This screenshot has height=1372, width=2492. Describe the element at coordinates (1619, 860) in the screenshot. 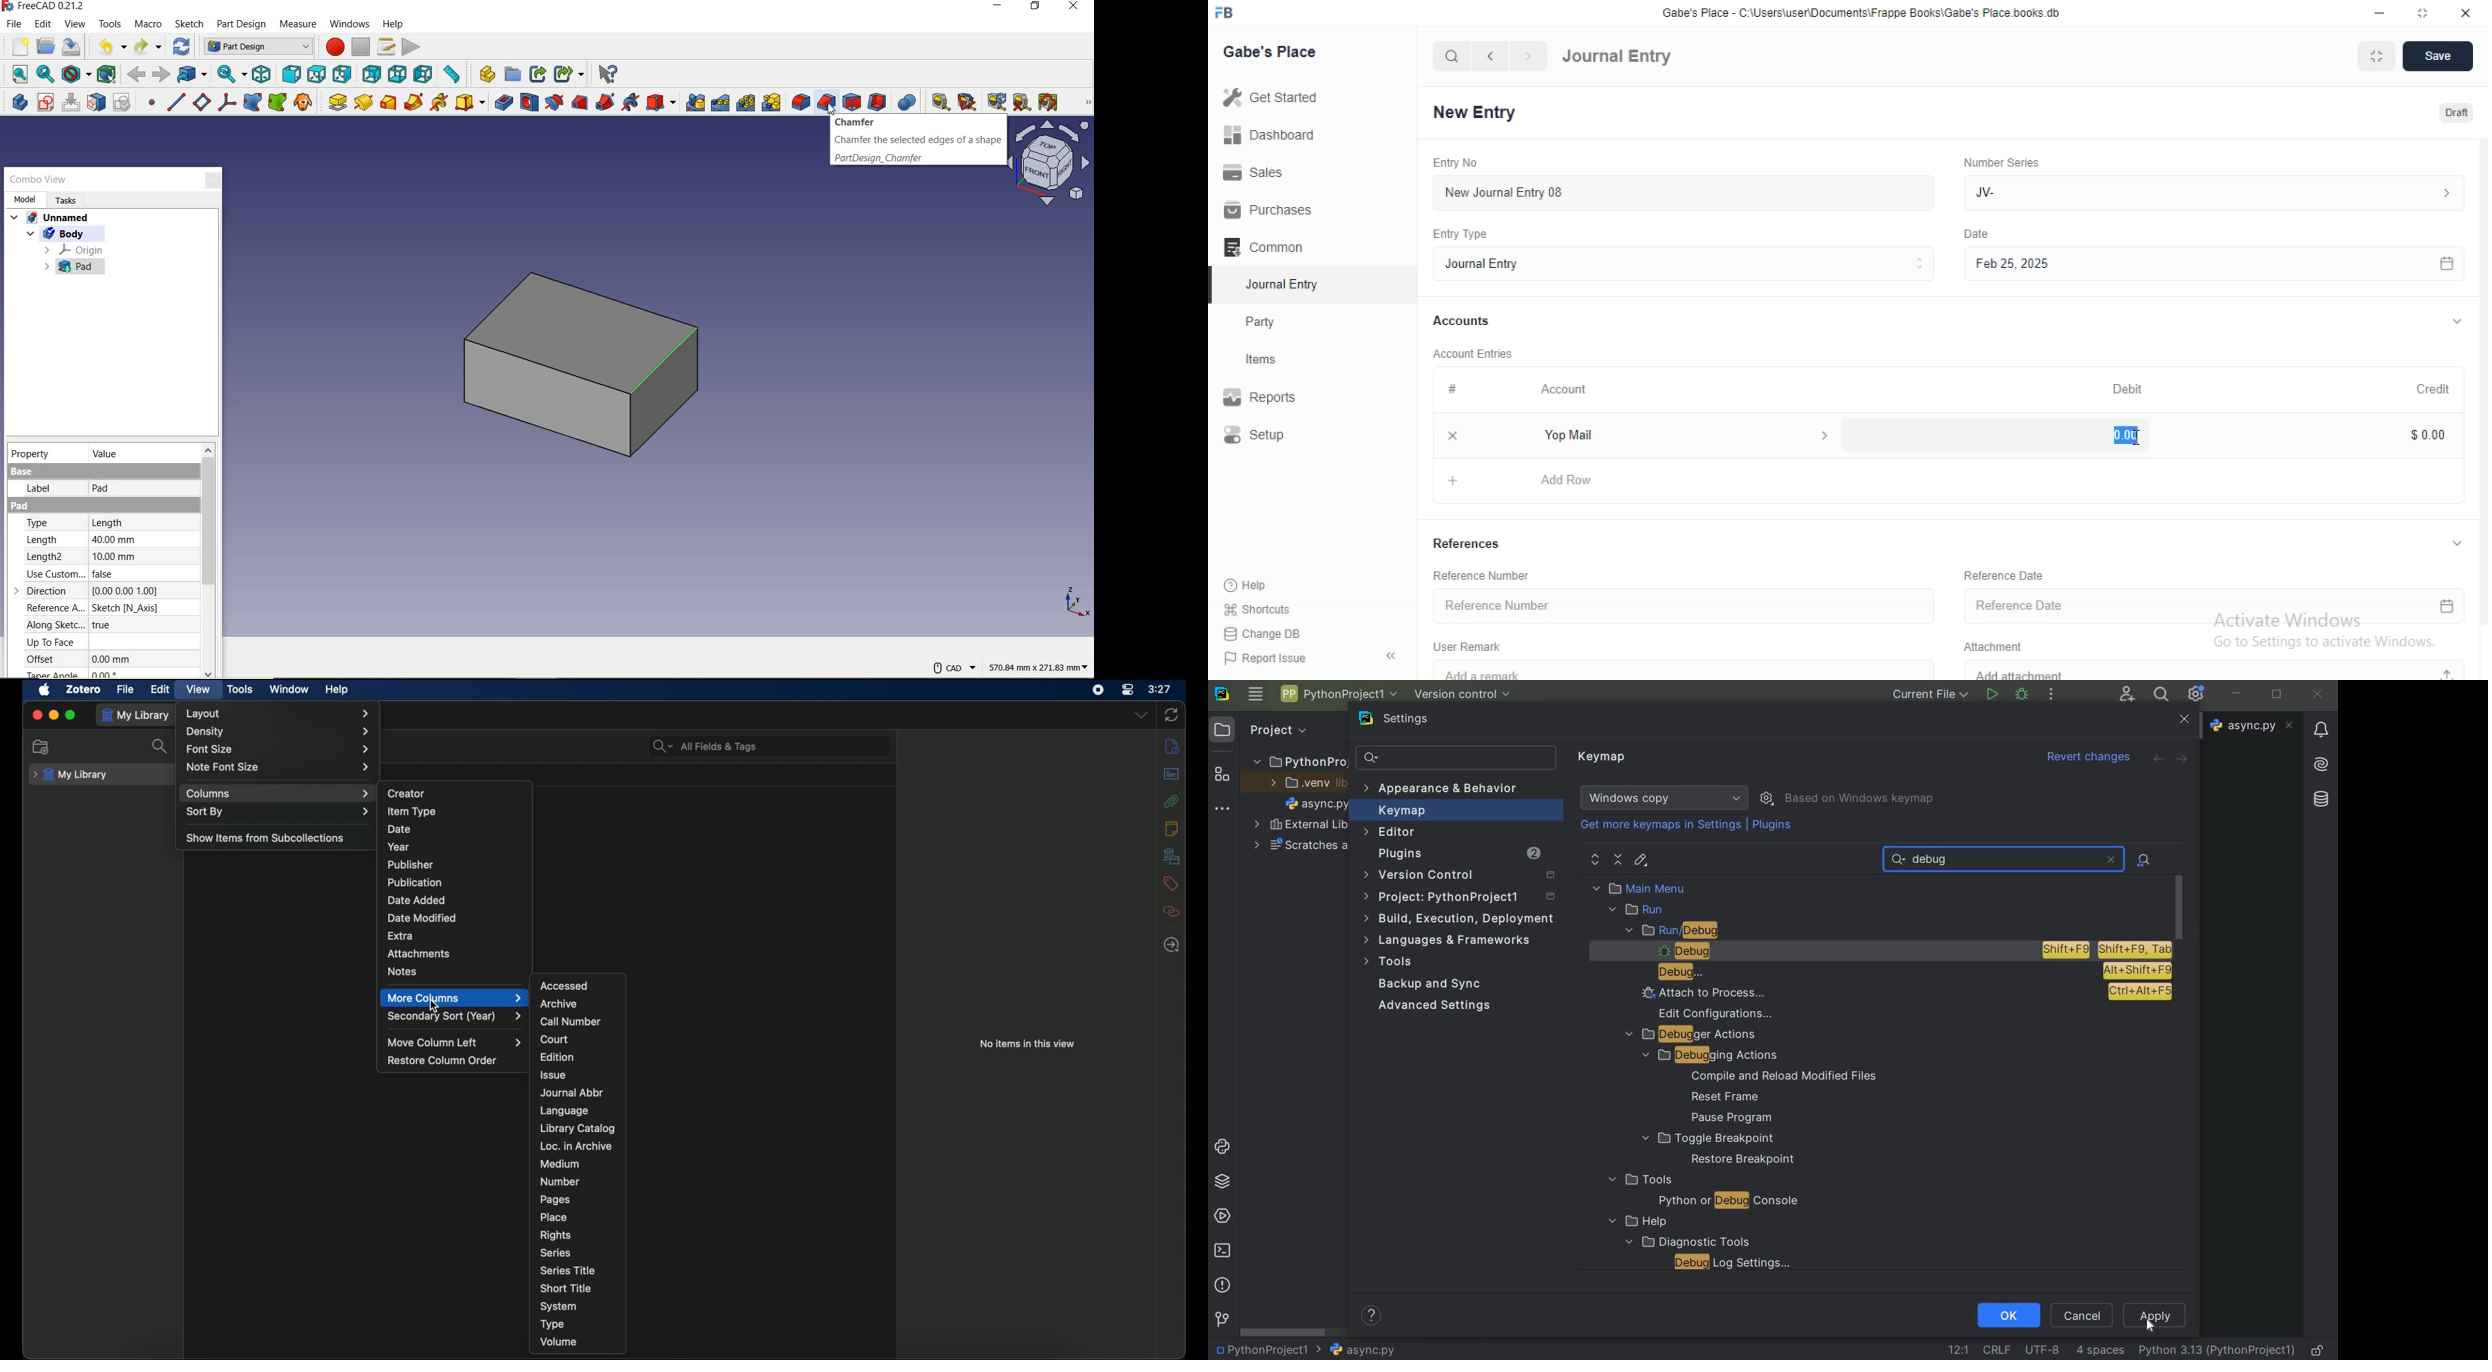

I see `collapse all` at that location.